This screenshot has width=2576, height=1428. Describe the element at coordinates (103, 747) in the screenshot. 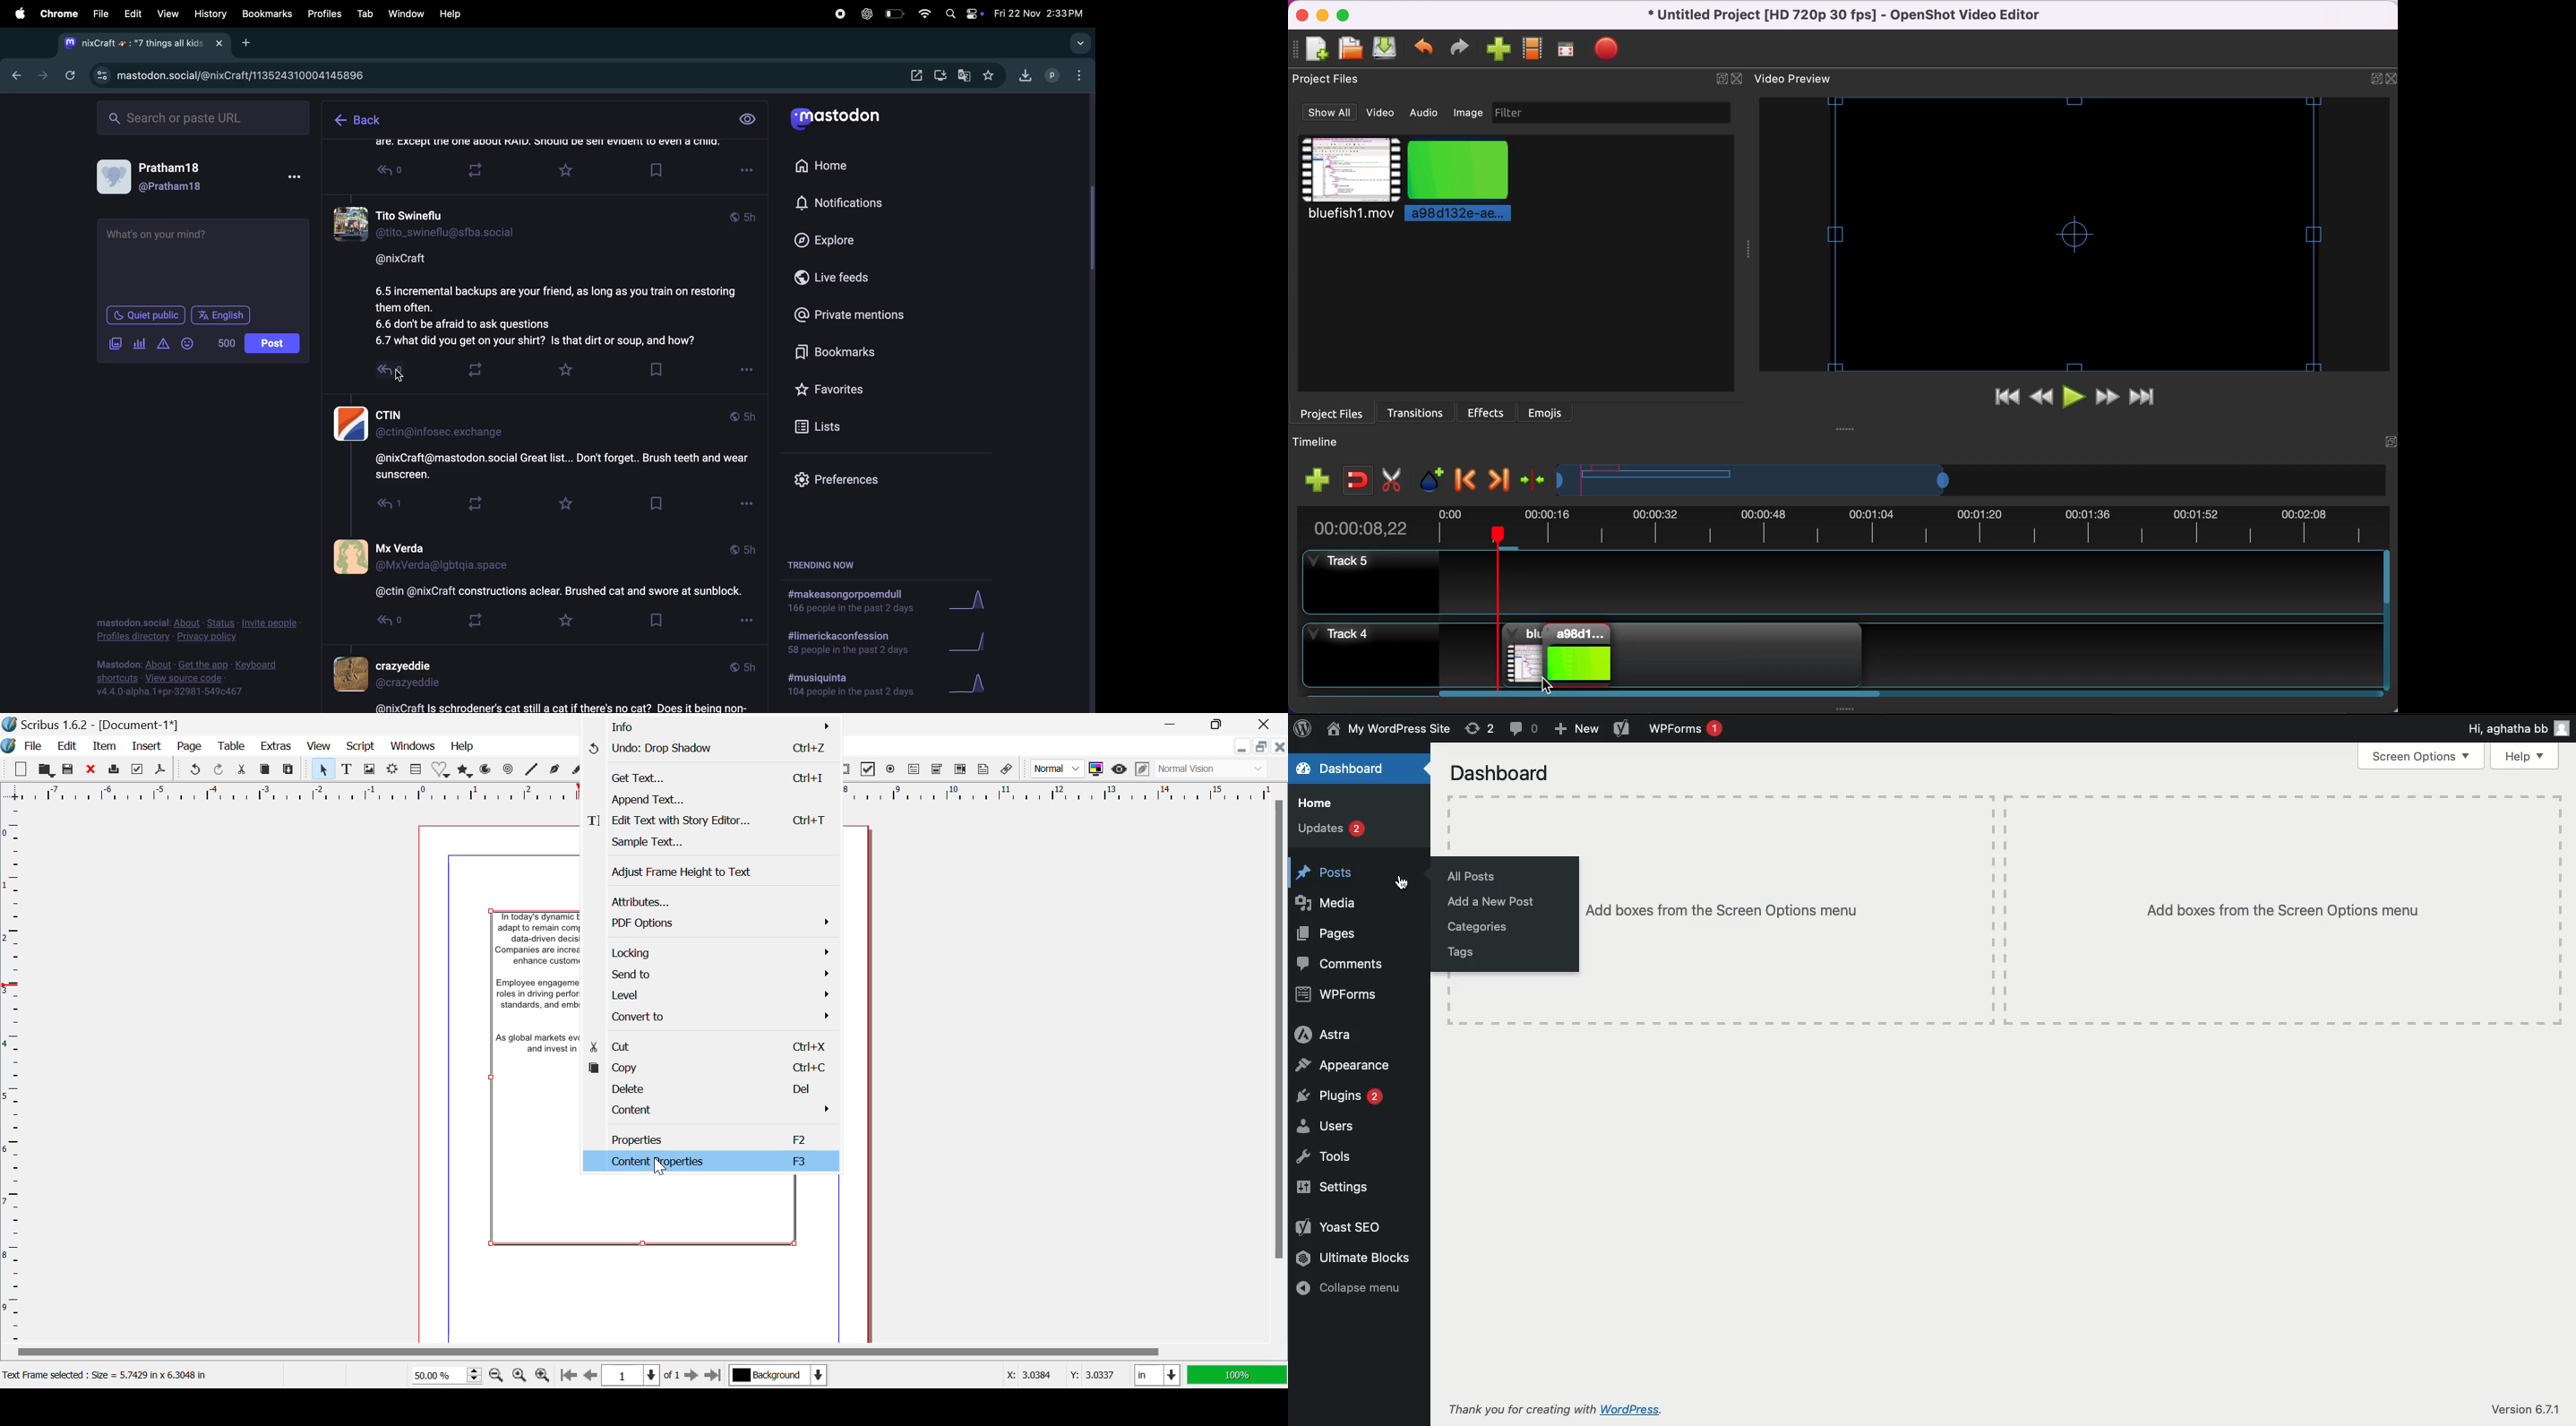

I see `Item` at that location.